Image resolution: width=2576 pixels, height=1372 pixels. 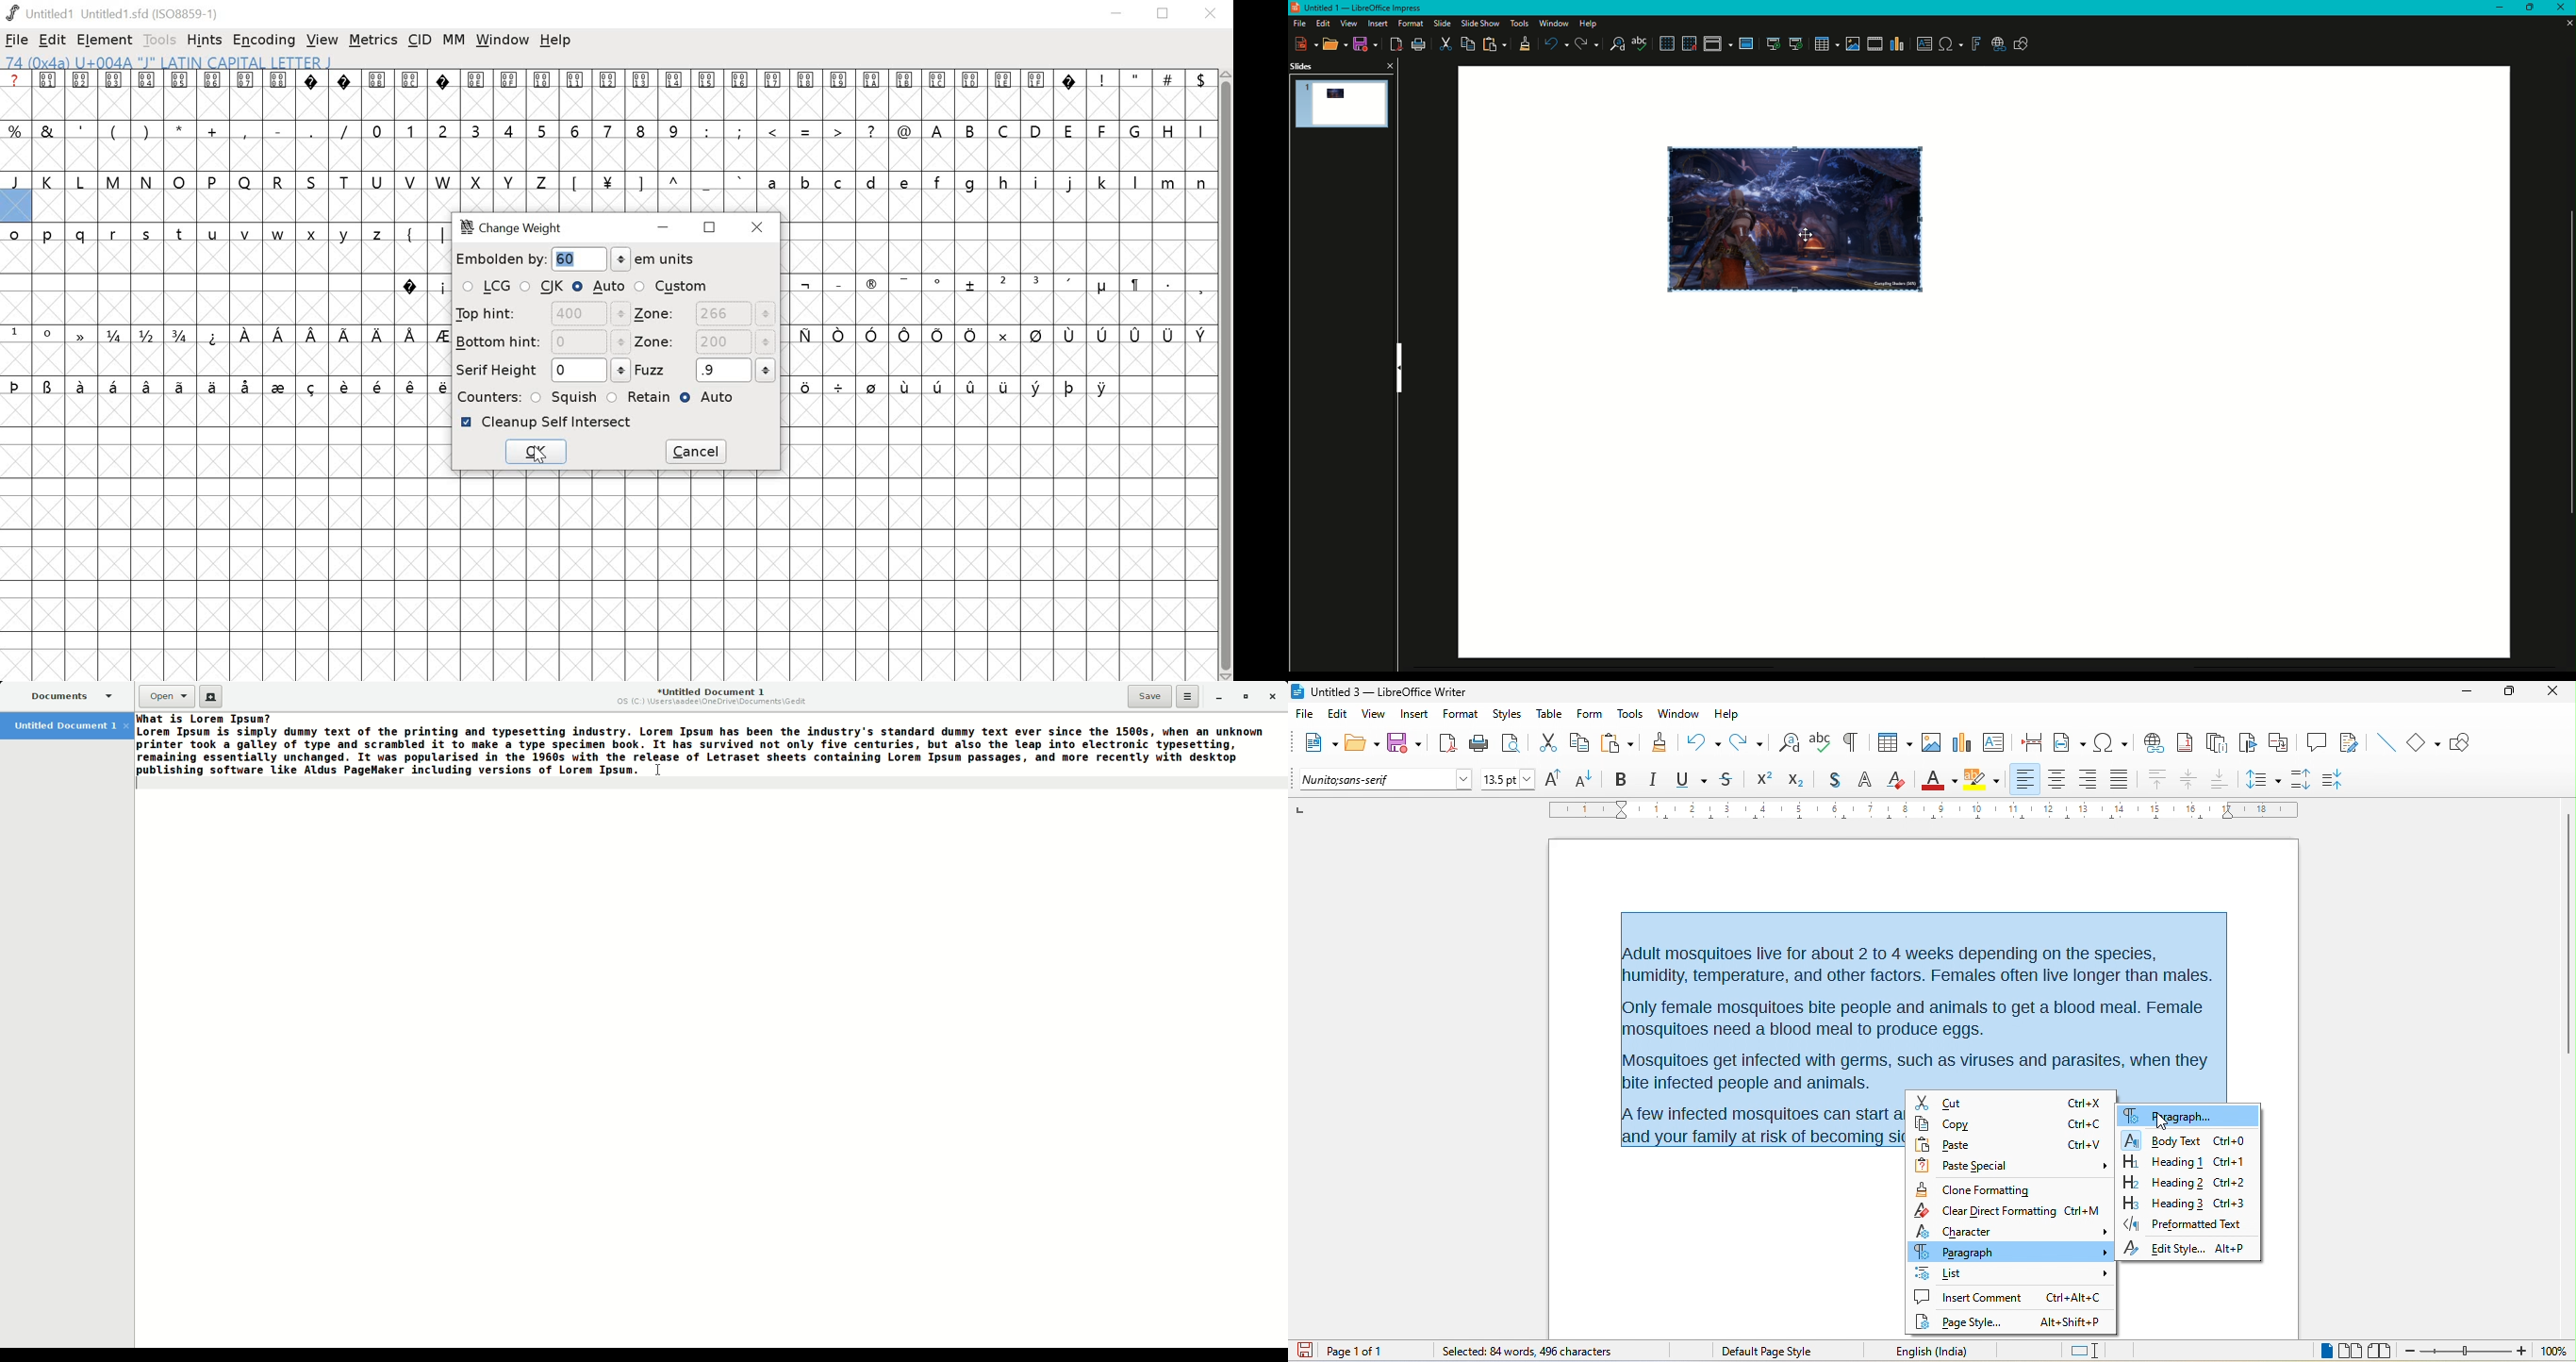 I want to click on cut, so click(x=1548, y=744).